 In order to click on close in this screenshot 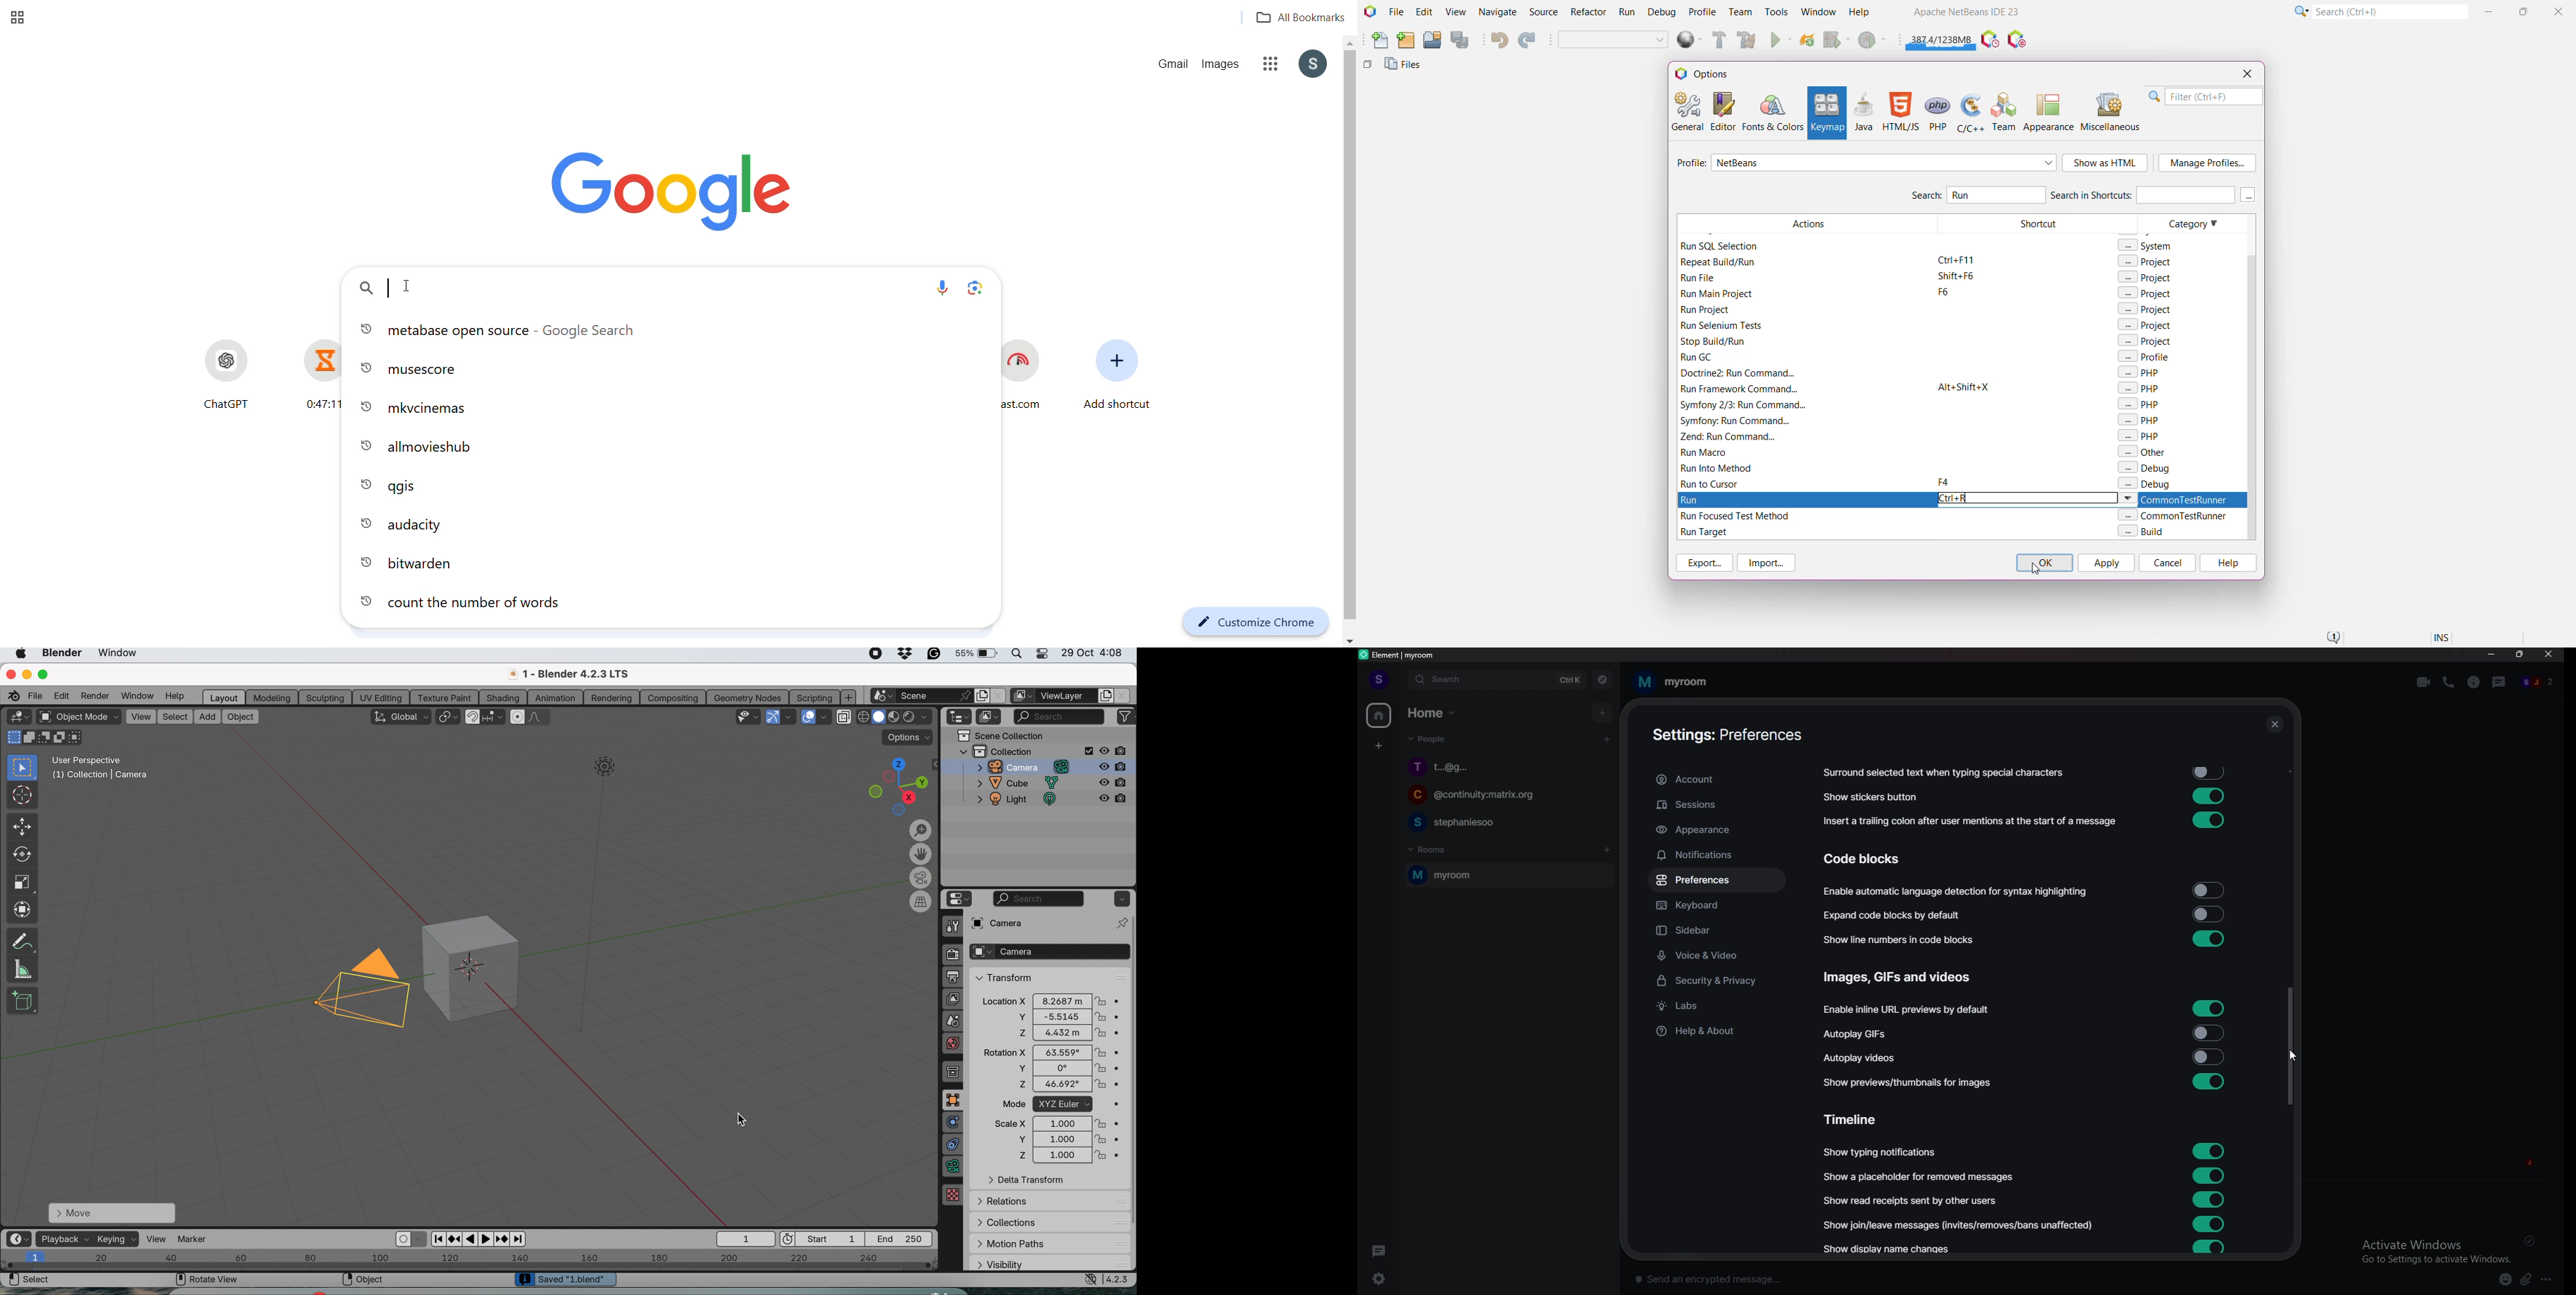, I will do `click(2549, 657)`.